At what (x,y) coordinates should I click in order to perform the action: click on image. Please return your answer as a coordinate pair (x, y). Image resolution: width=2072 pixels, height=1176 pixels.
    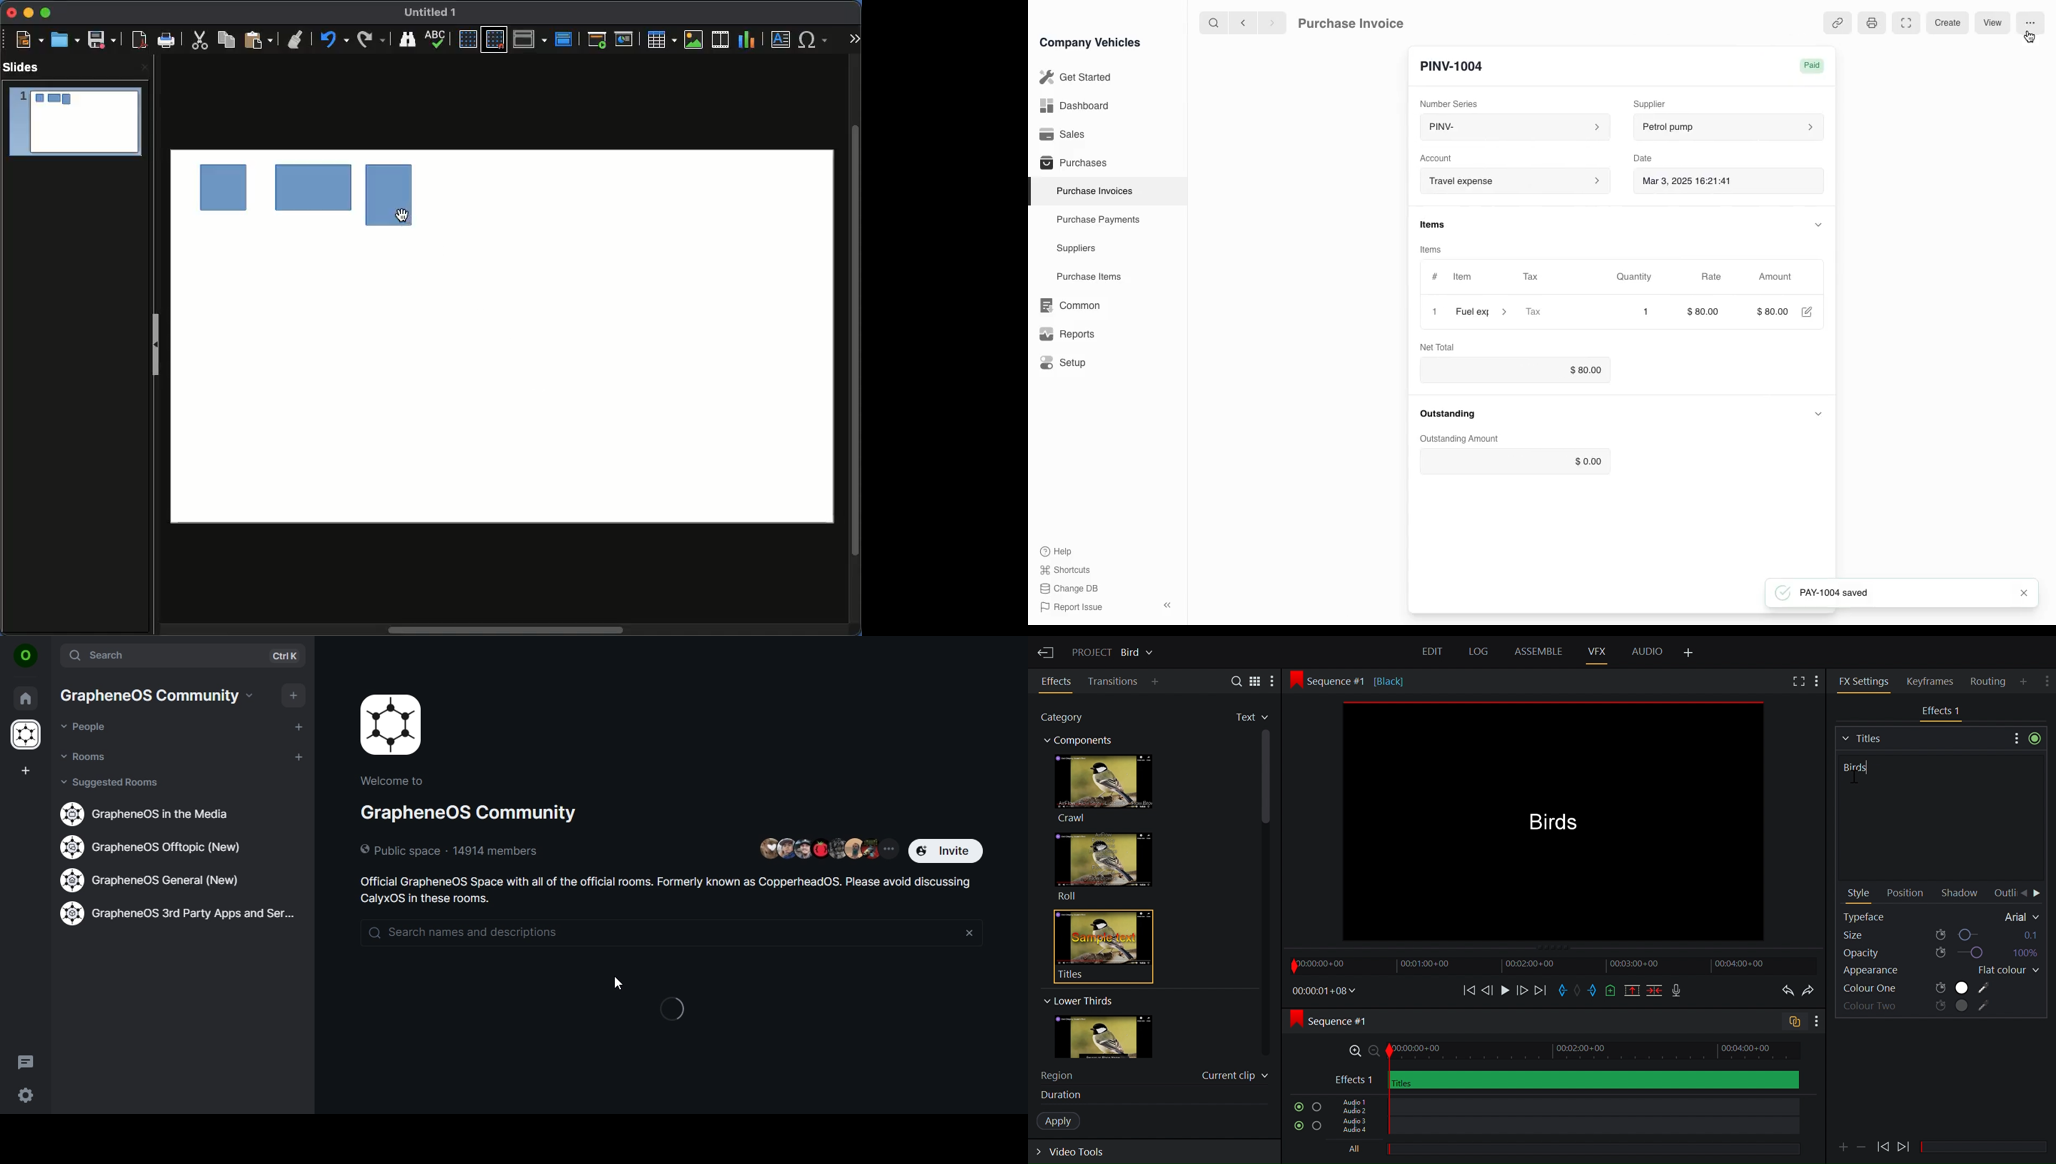
    Looking at the image, I should click on (1114, 1038).